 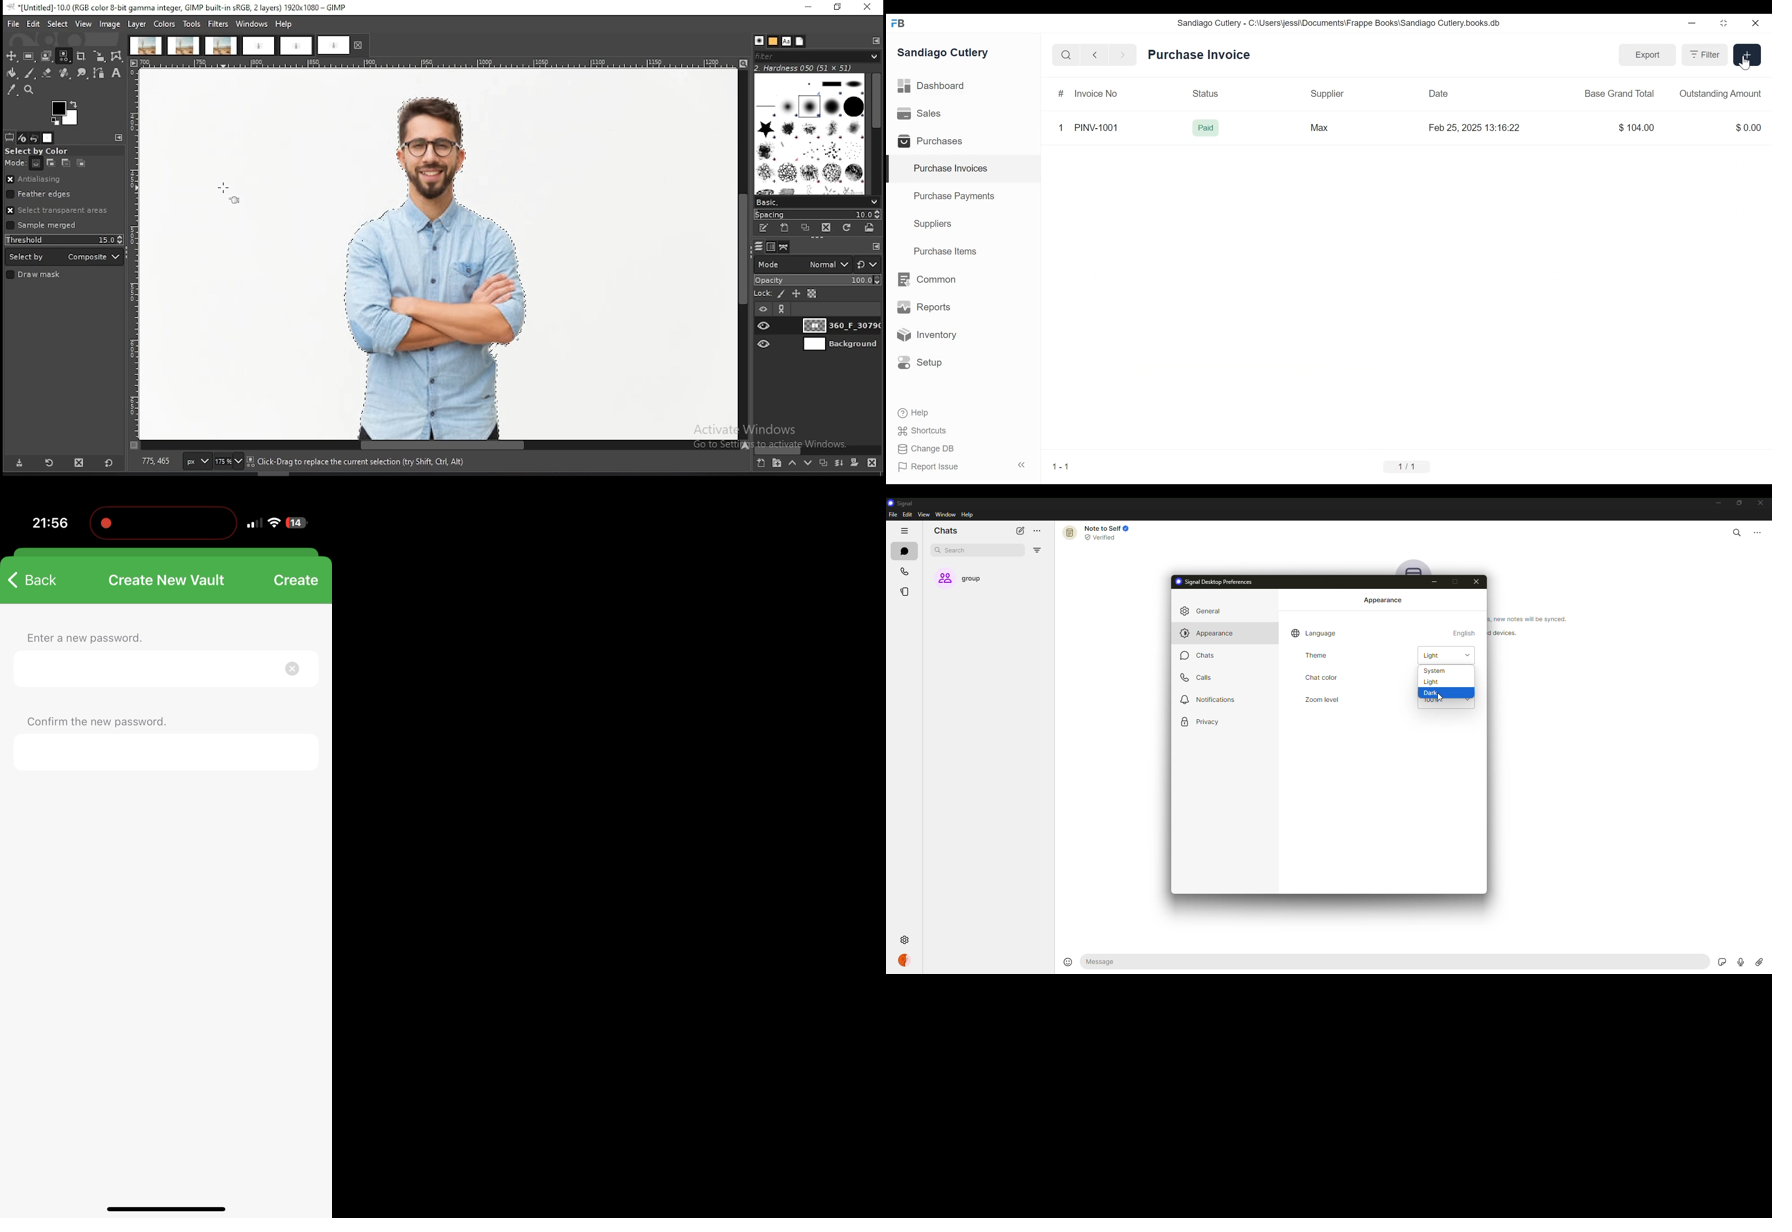 What do you see at coordinates (964, 169) in the screenshot?
I see `Purchase Invoices` at bounding box center [964, 169].